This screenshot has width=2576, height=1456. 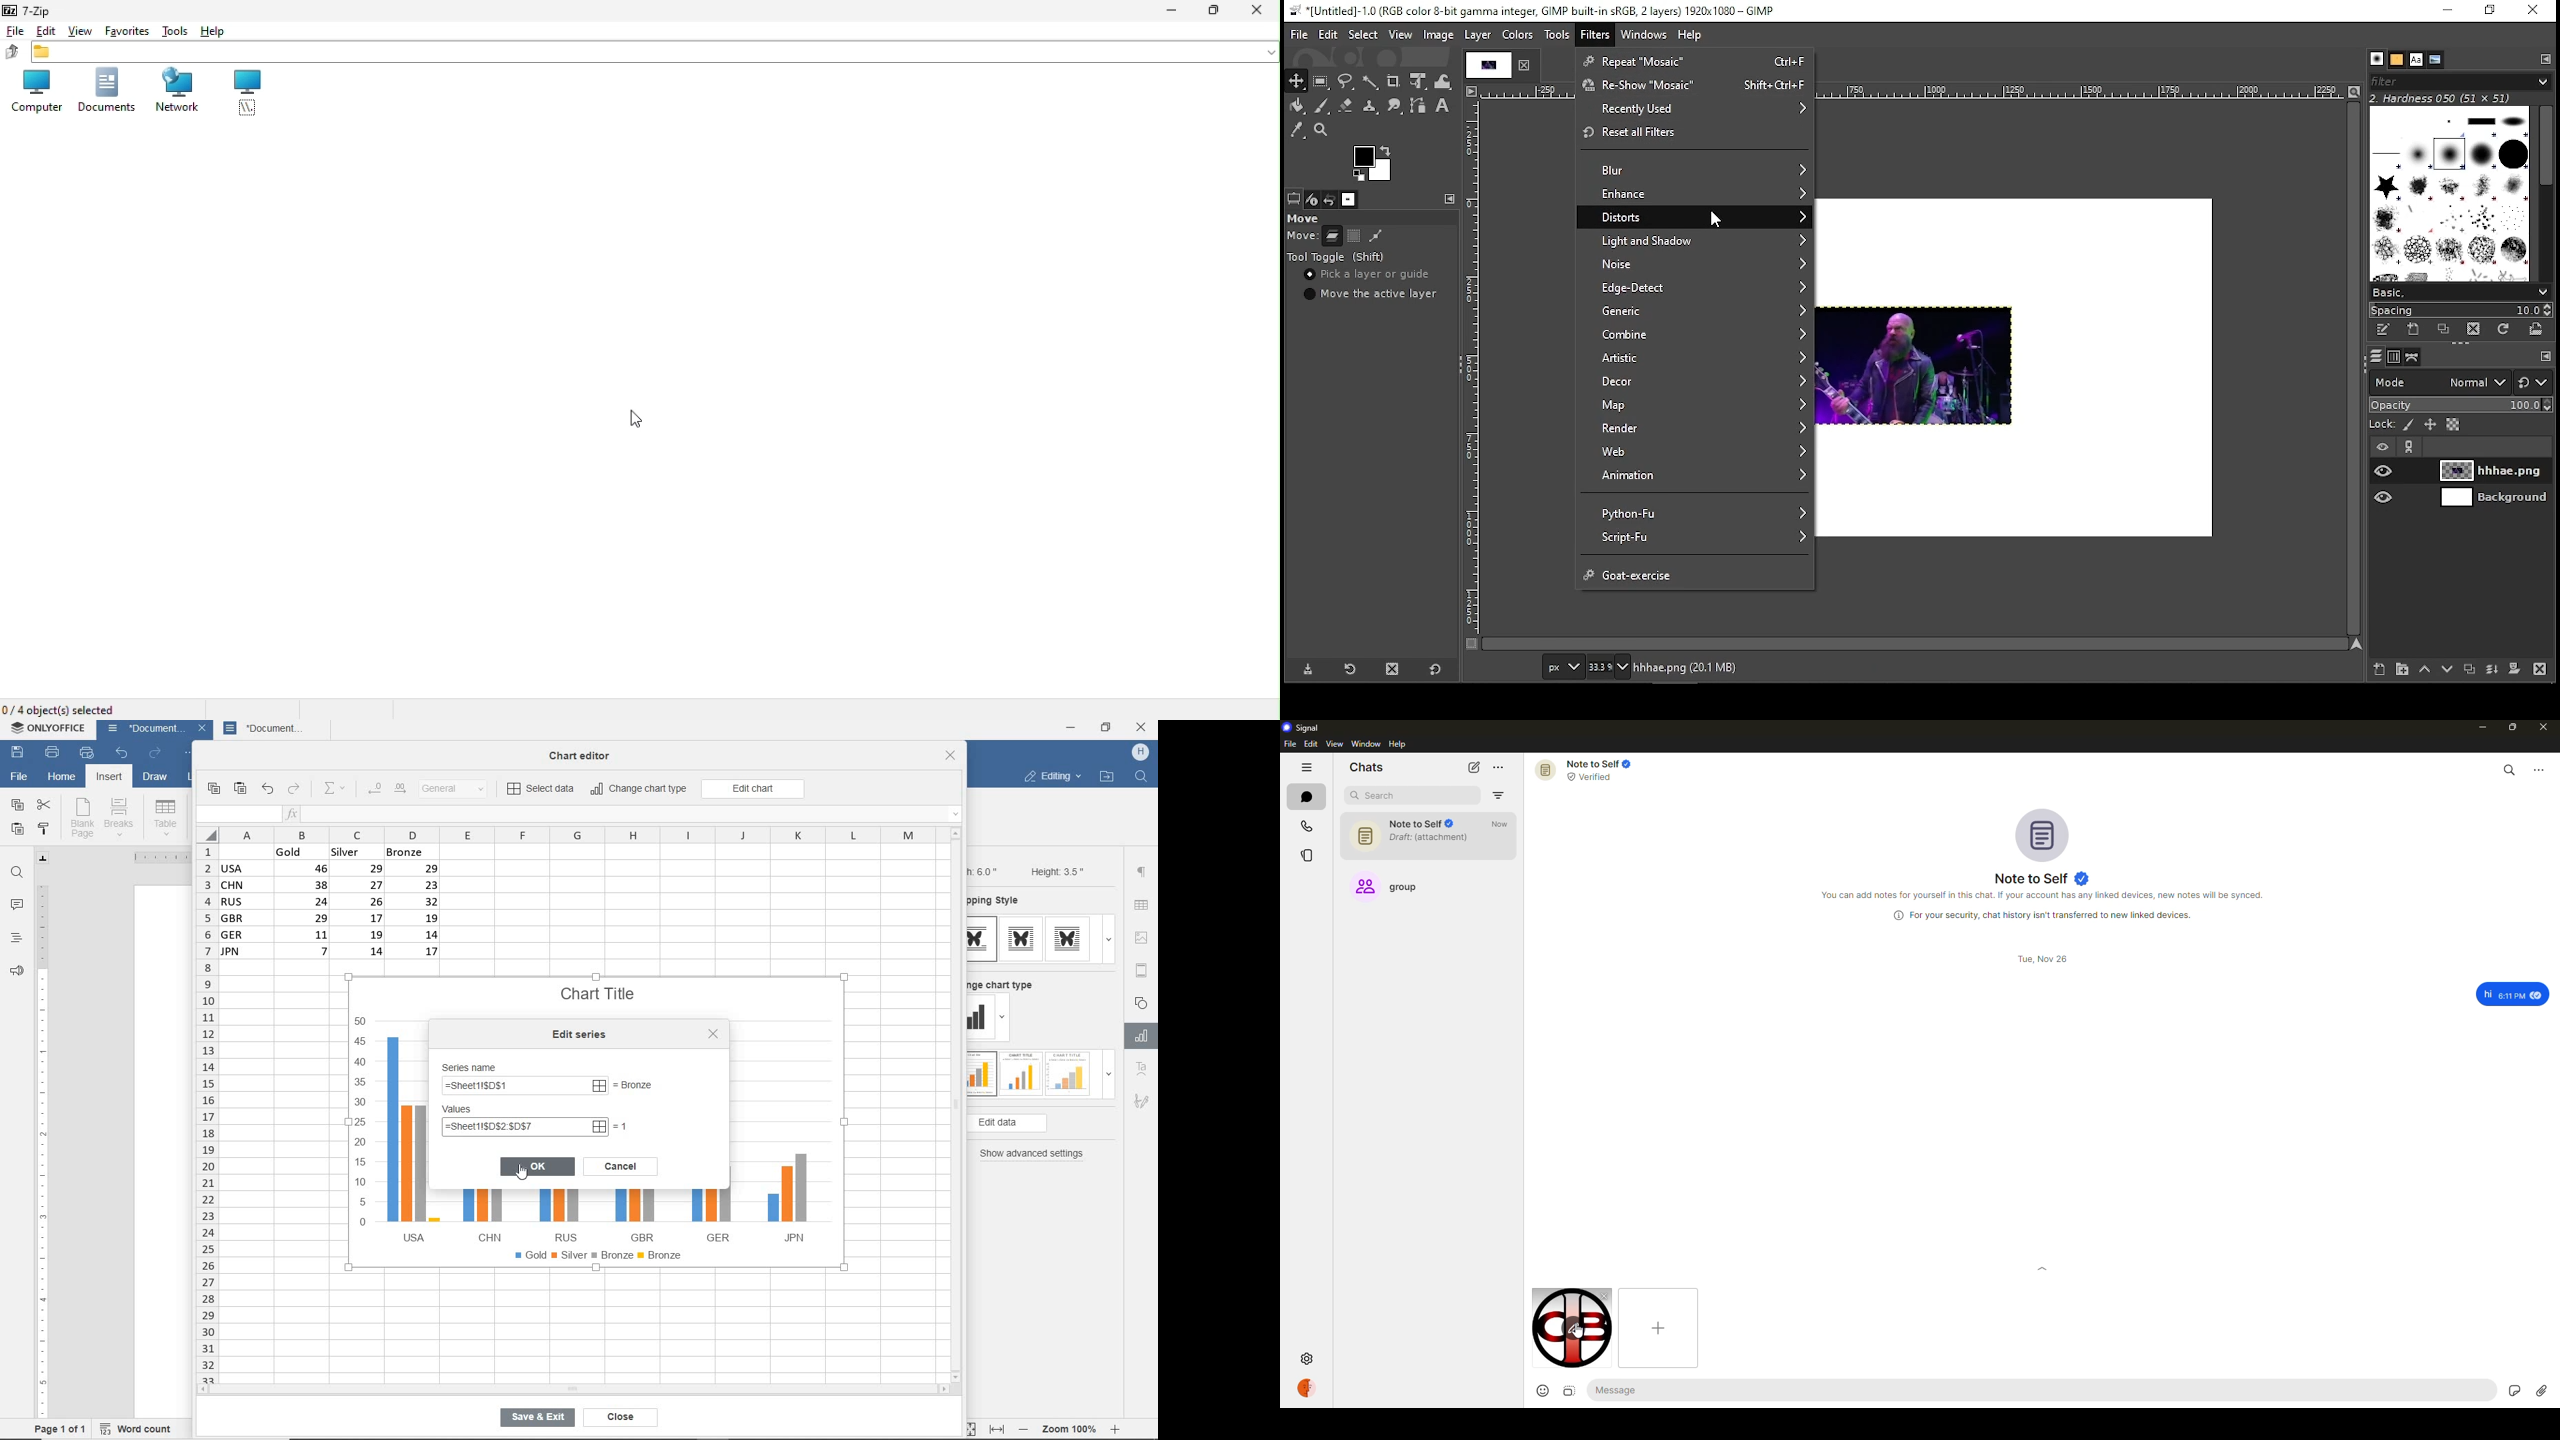 What do you see at coordinates (336, 906) in the screenshot?
I see `data` at bounding box center [336, 906].